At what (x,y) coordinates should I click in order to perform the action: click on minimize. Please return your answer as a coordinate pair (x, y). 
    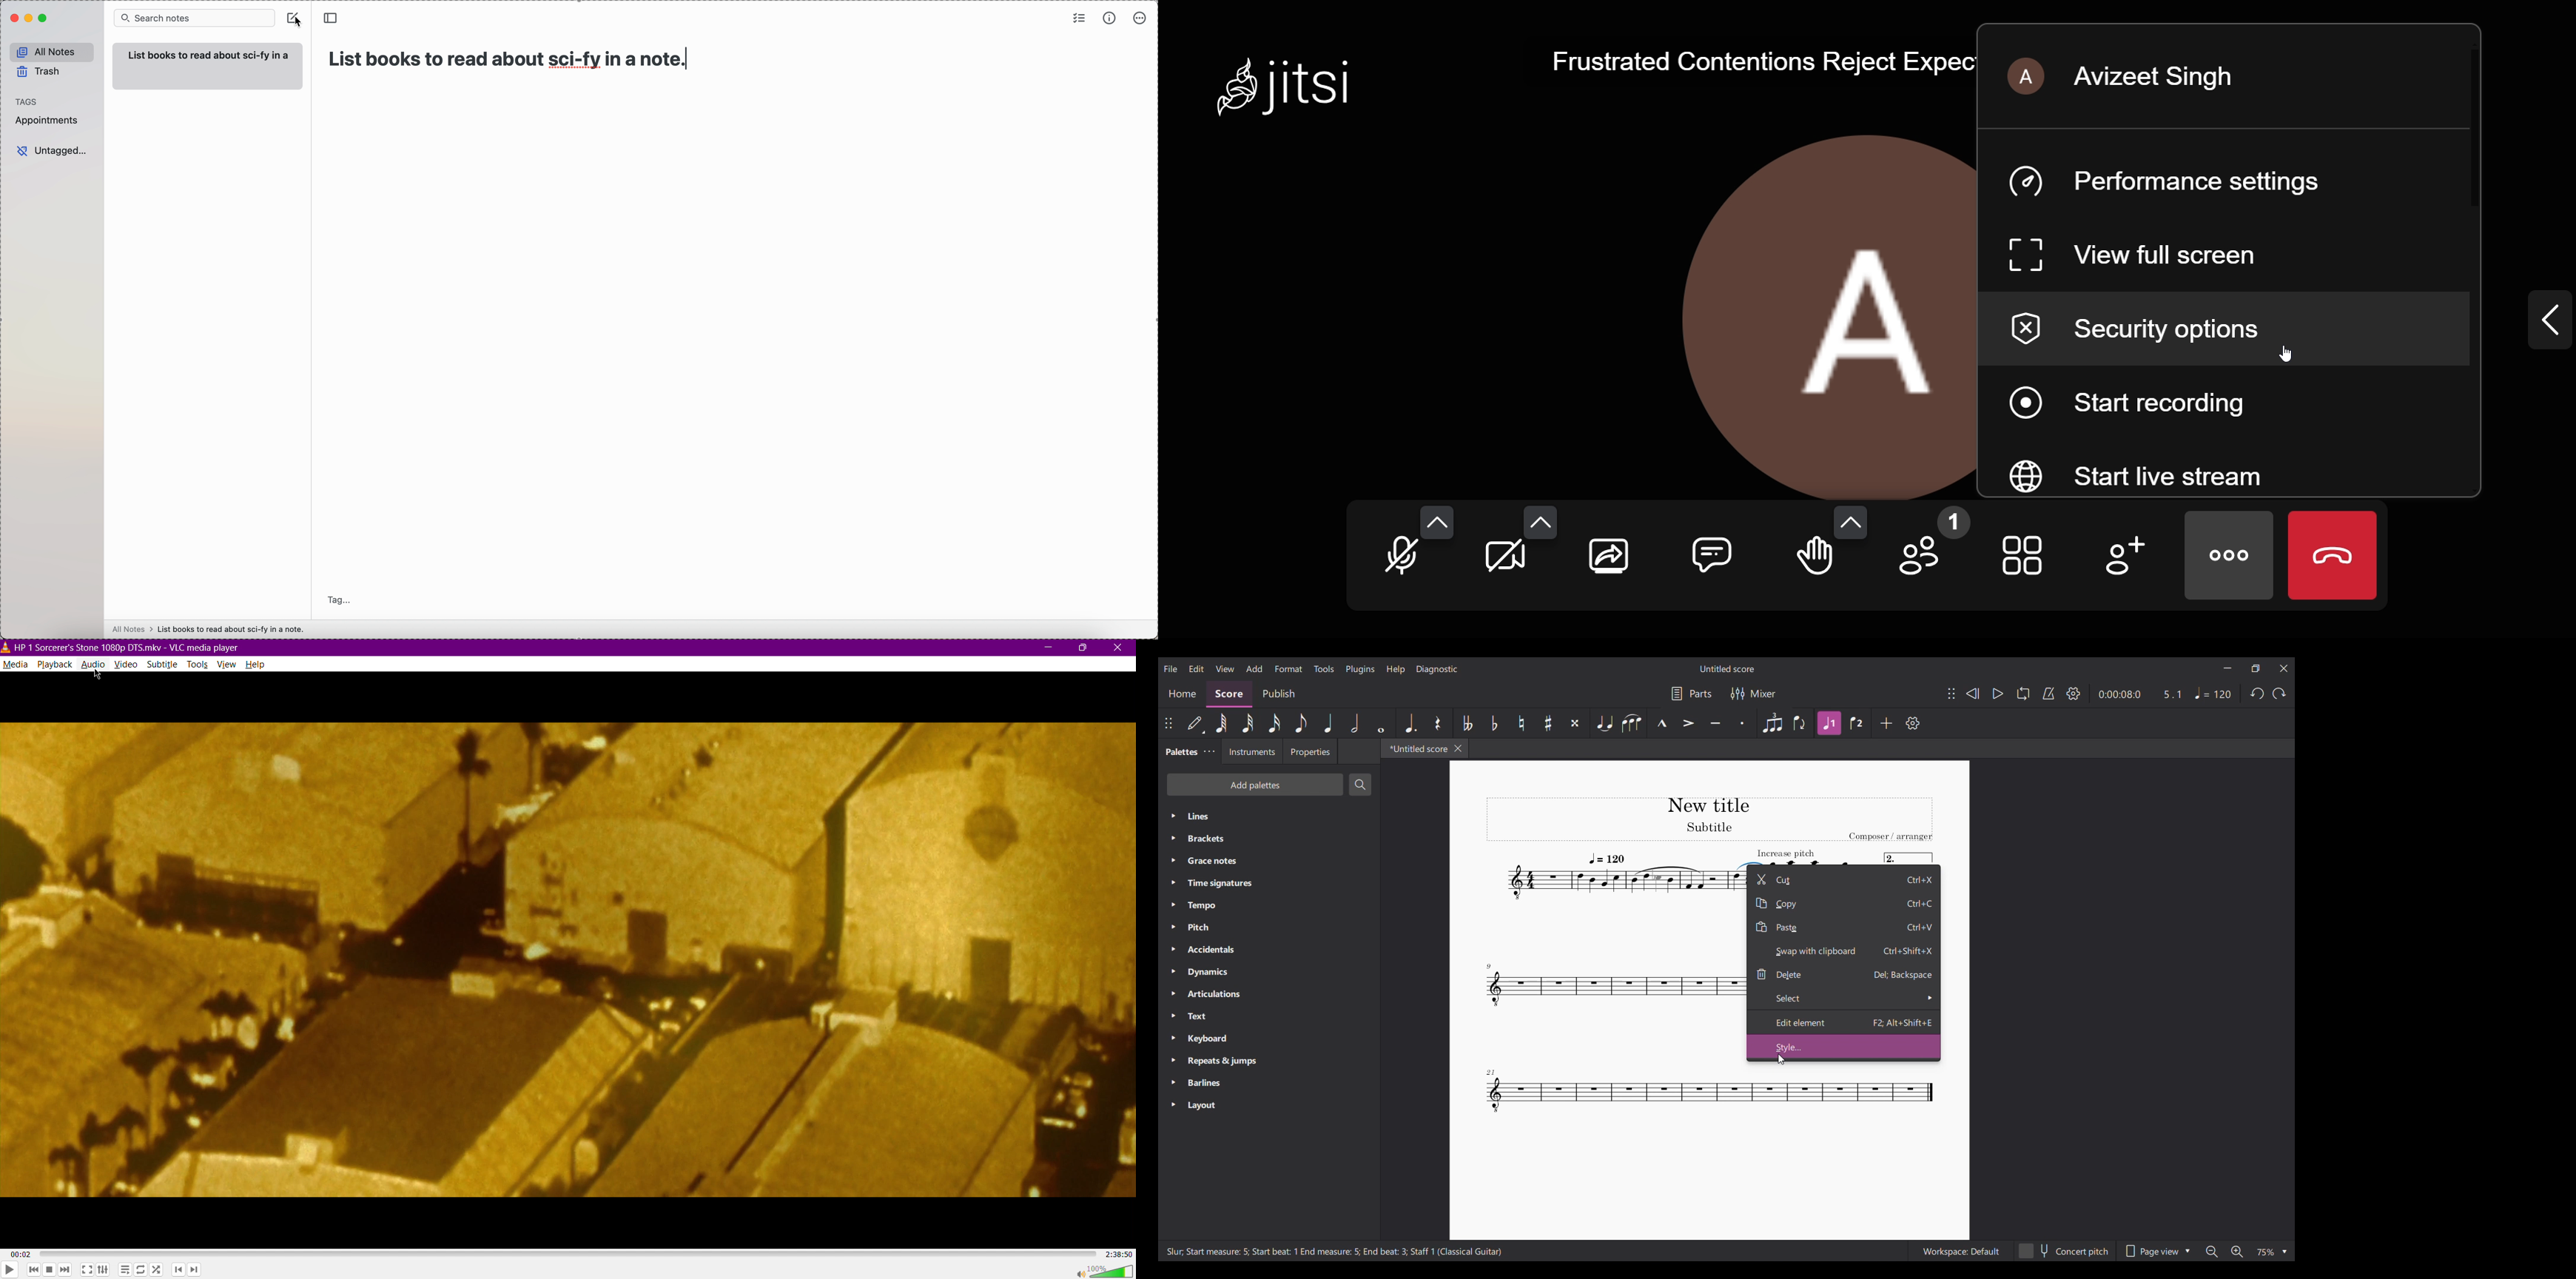
    Looking at the image, I should click on (27, 18).